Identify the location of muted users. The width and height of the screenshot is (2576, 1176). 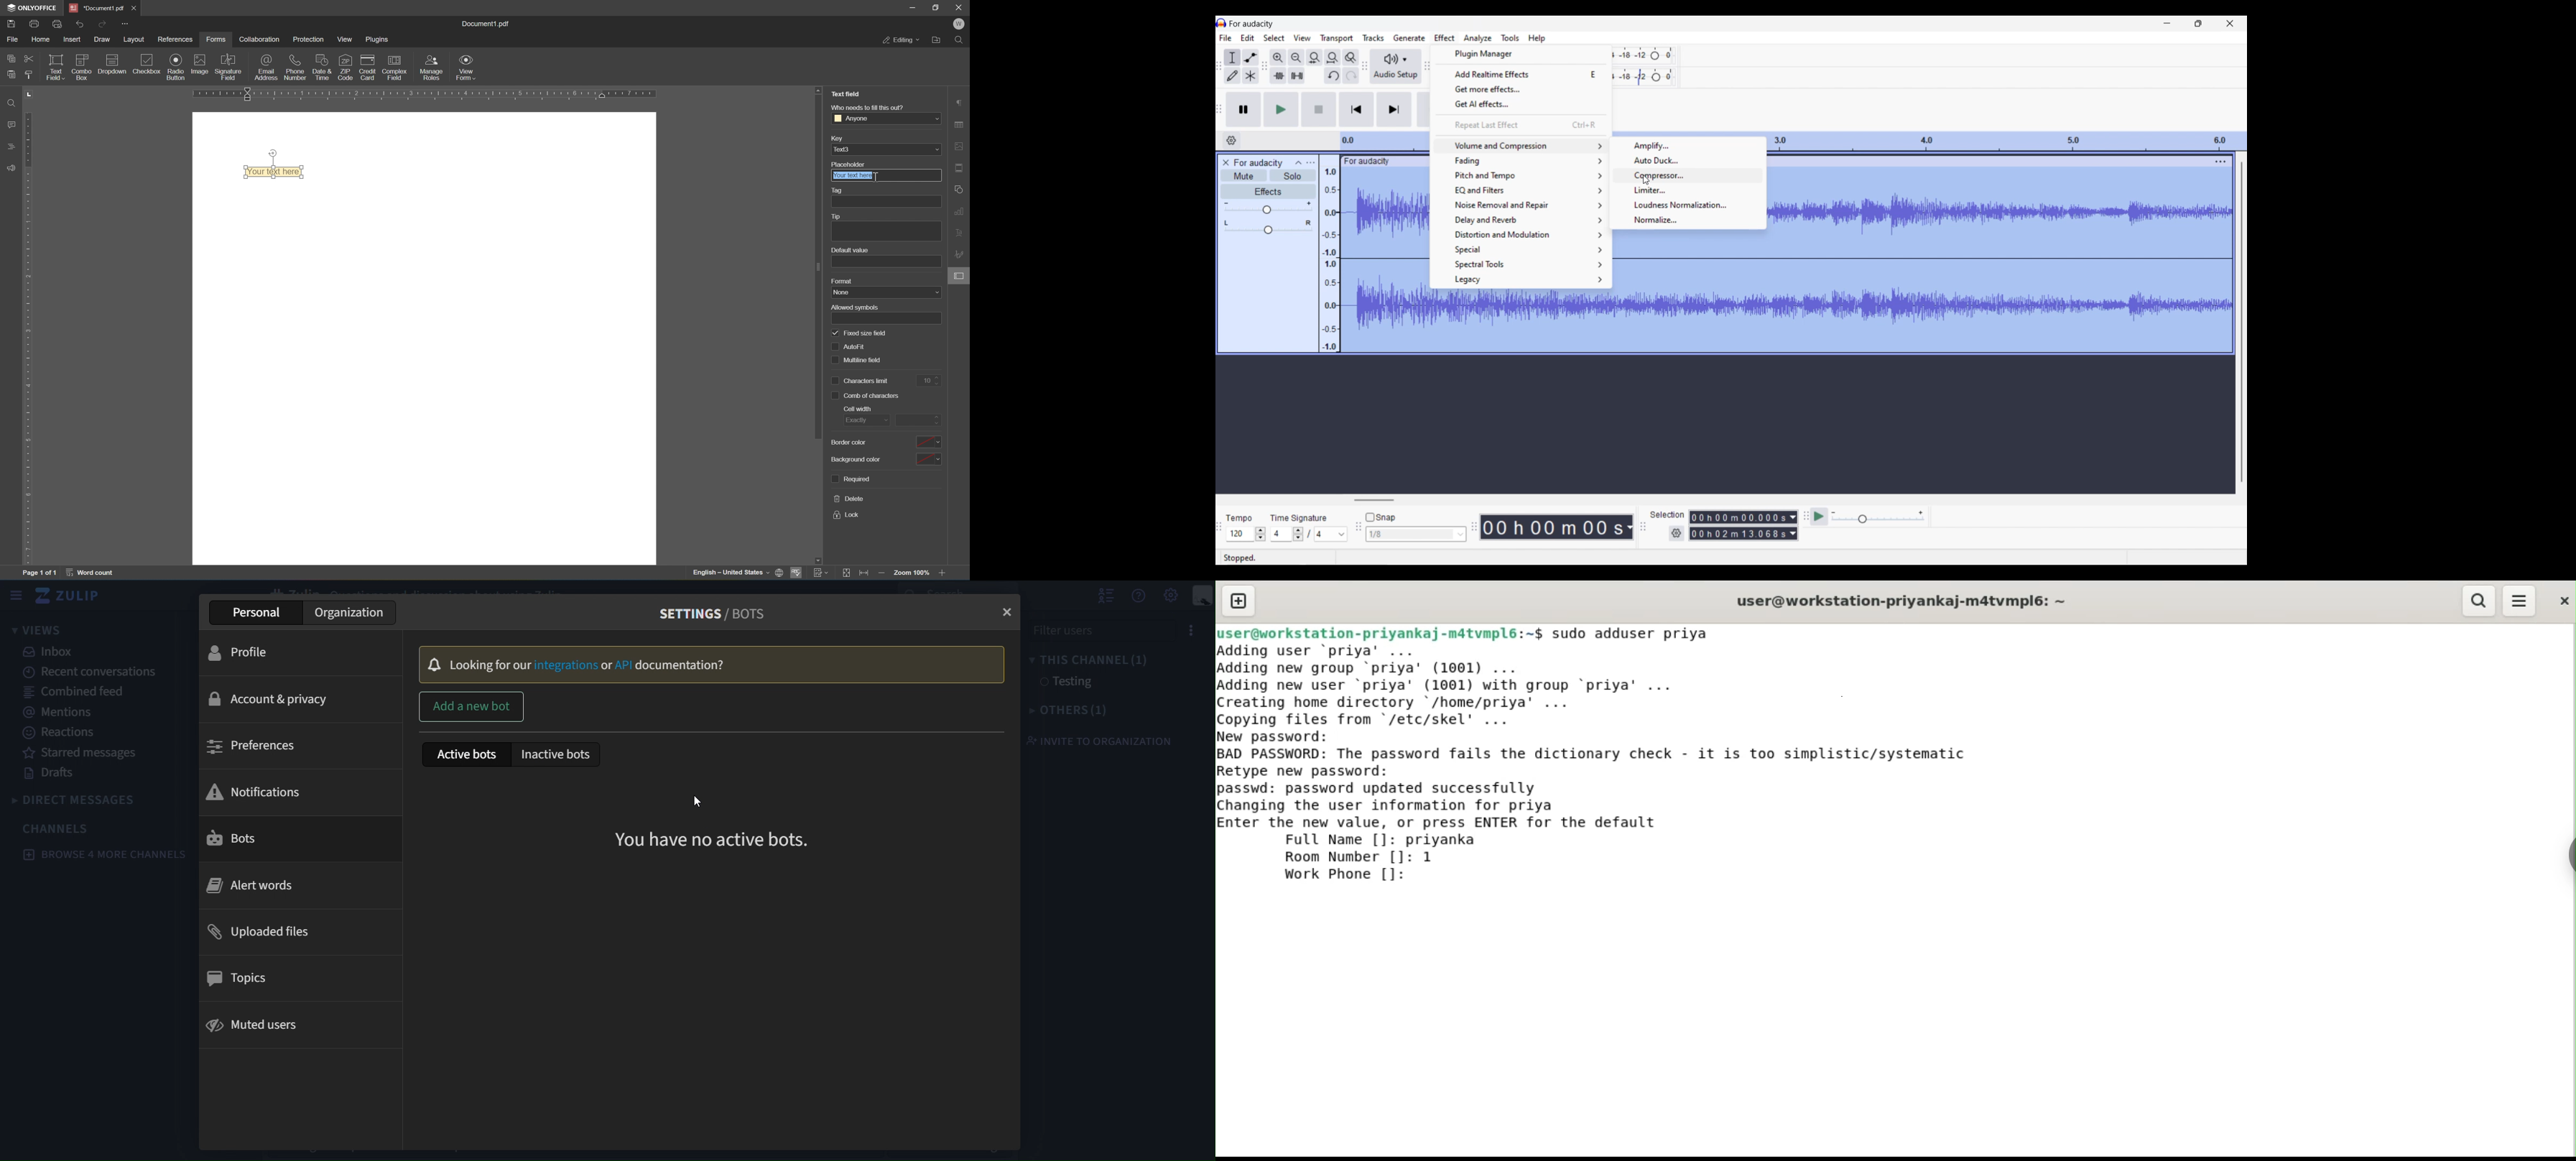
(267, 1022).